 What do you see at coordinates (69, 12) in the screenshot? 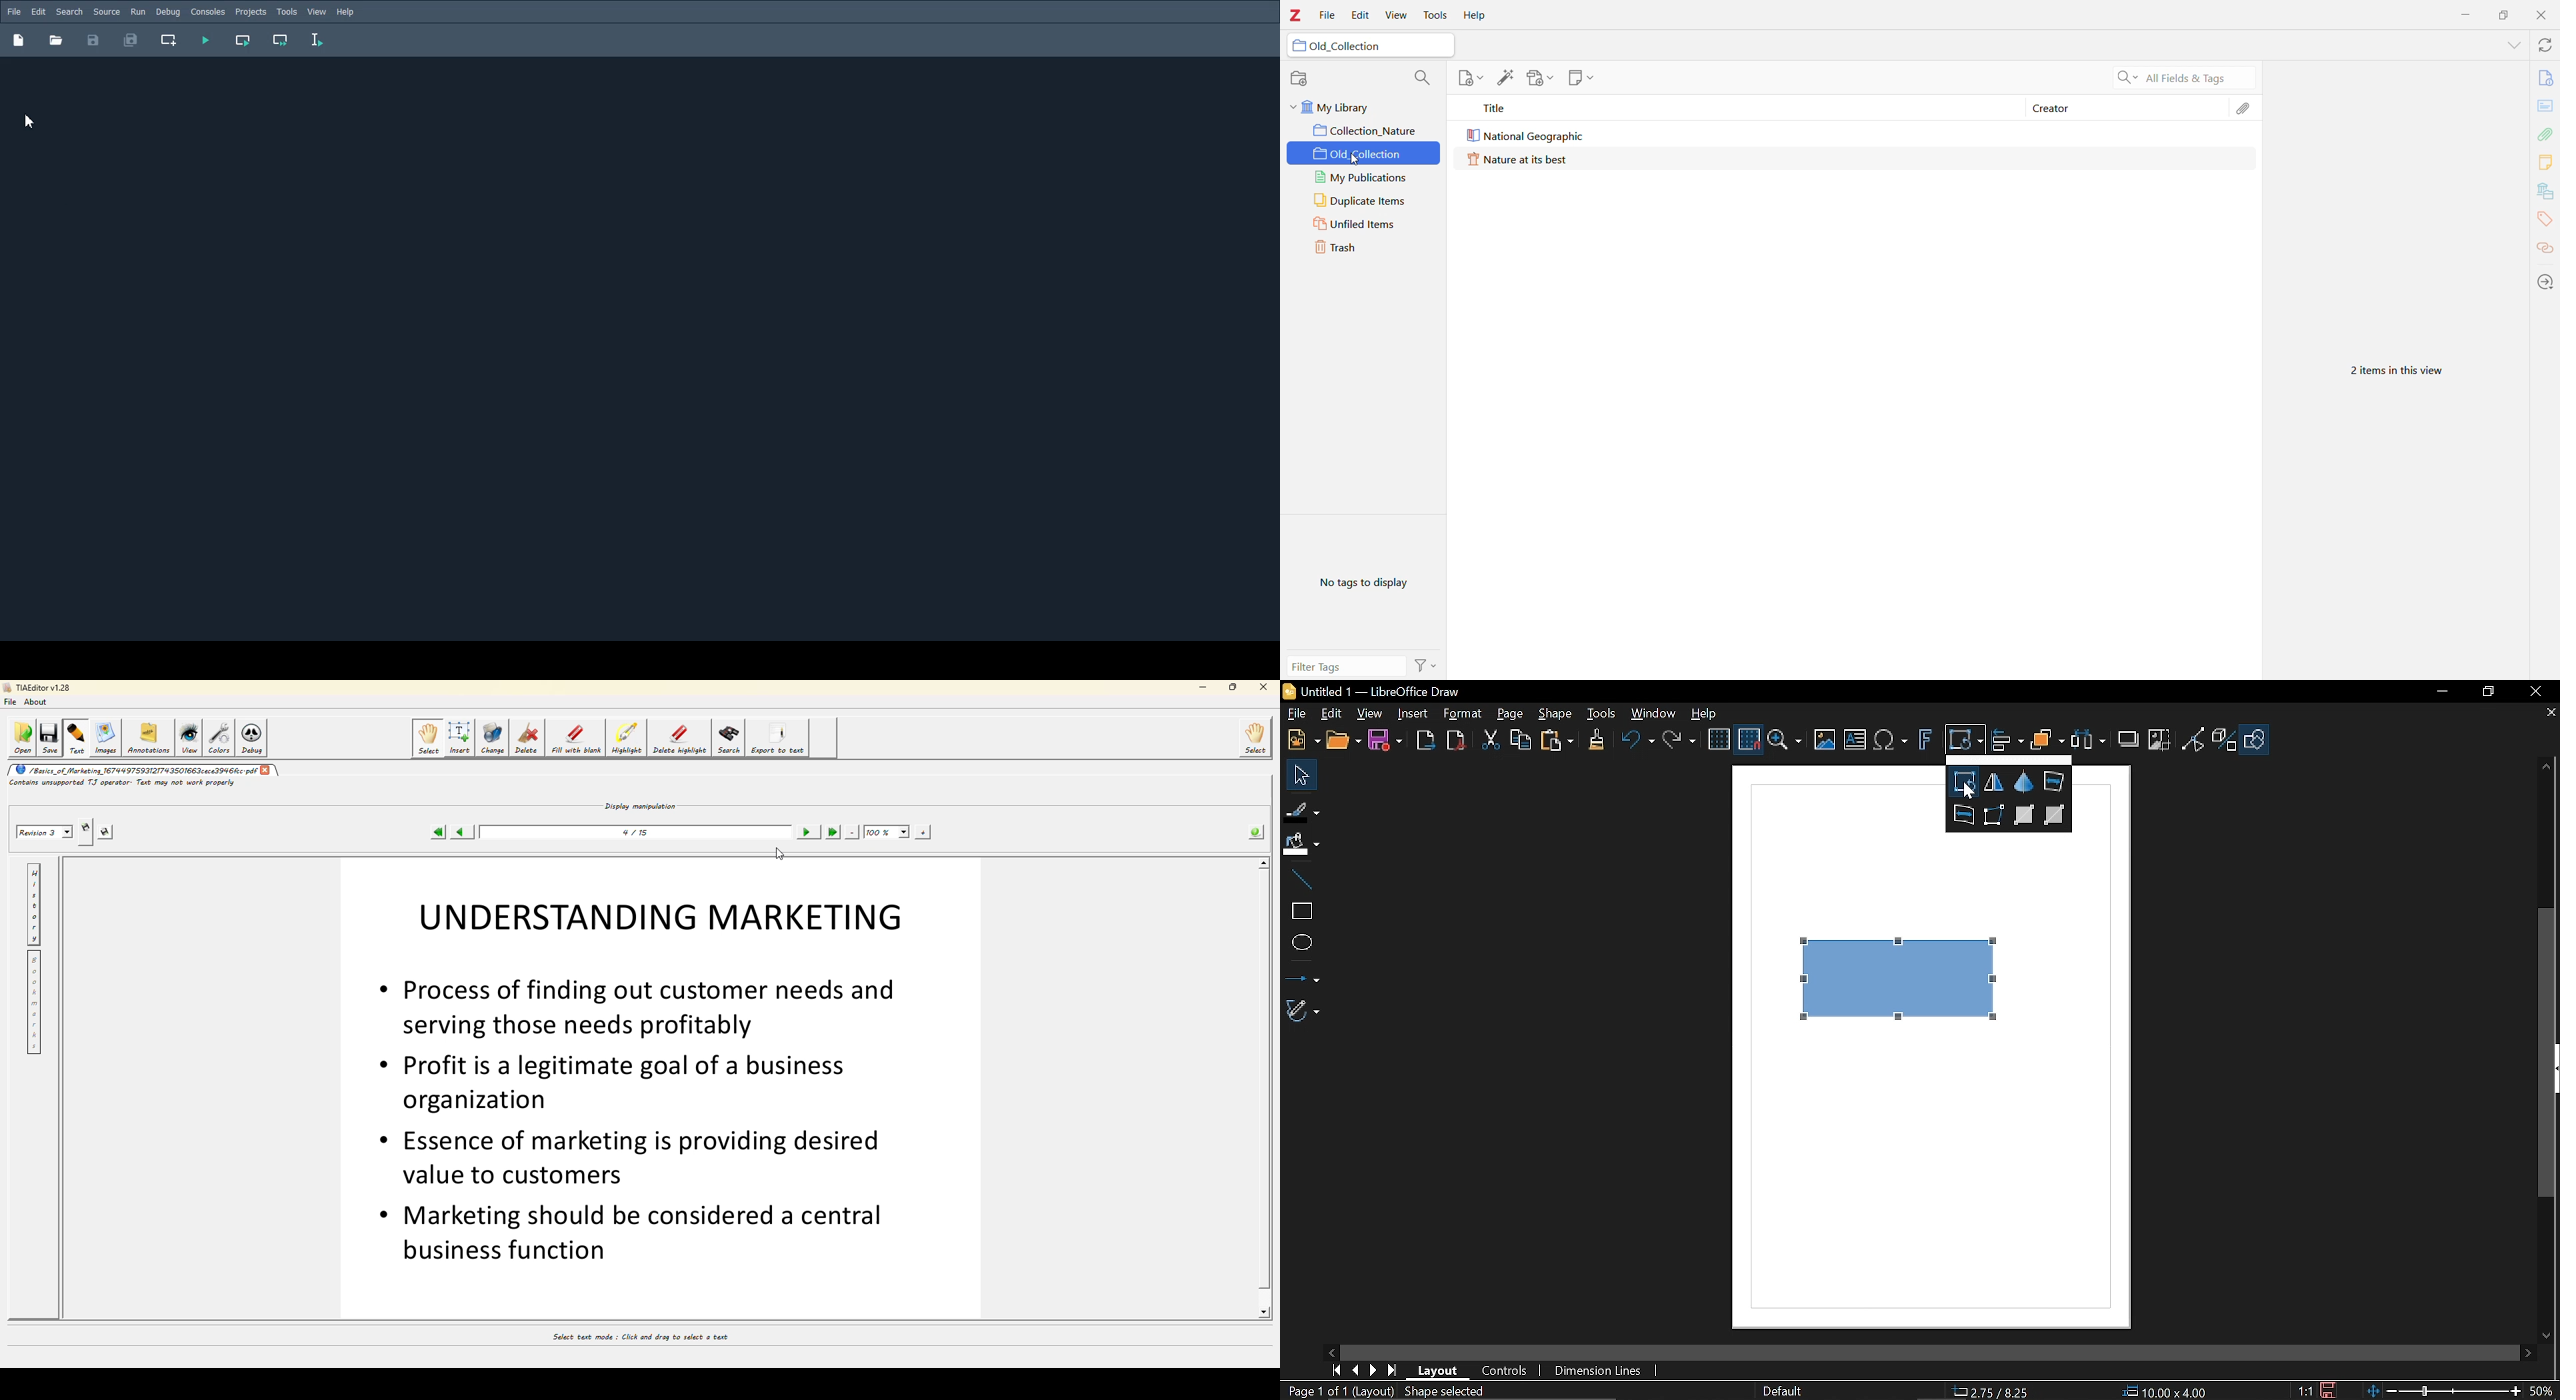
I see `Search` at bounding box center [69, 12].